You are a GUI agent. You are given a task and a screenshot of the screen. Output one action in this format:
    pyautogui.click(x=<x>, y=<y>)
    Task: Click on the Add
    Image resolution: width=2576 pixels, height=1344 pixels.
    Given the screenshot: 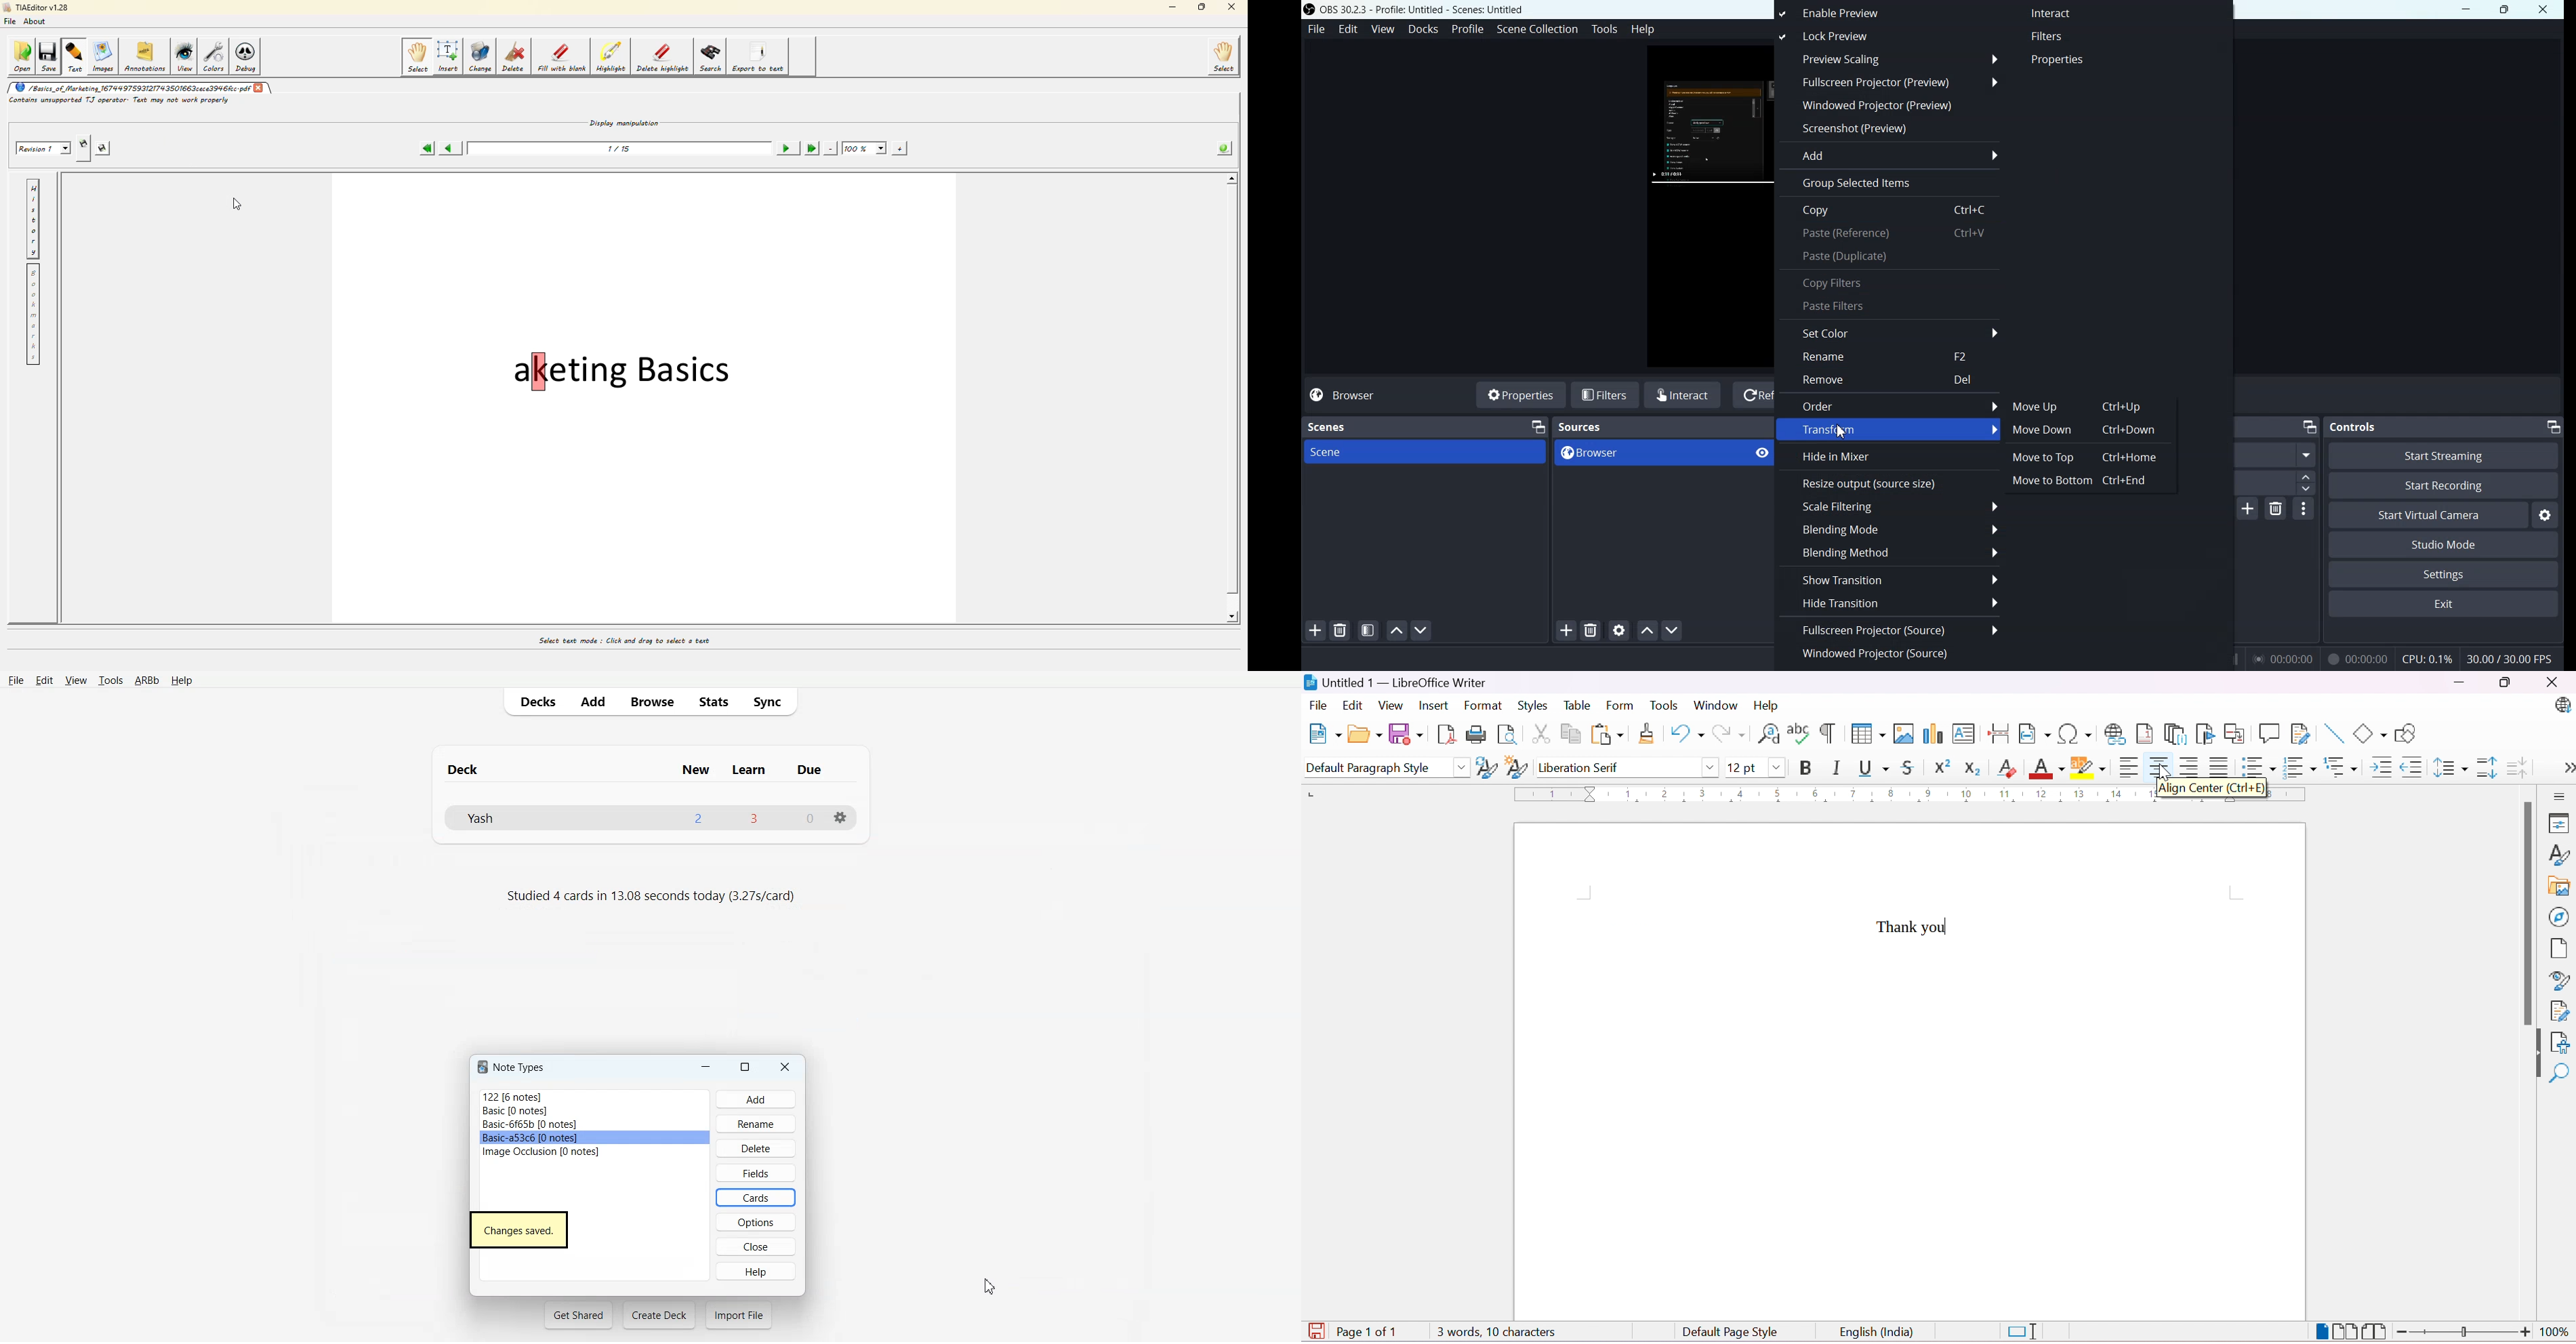 What is the action you would take?
    pyautogui.click(x=1888, y=155)
    